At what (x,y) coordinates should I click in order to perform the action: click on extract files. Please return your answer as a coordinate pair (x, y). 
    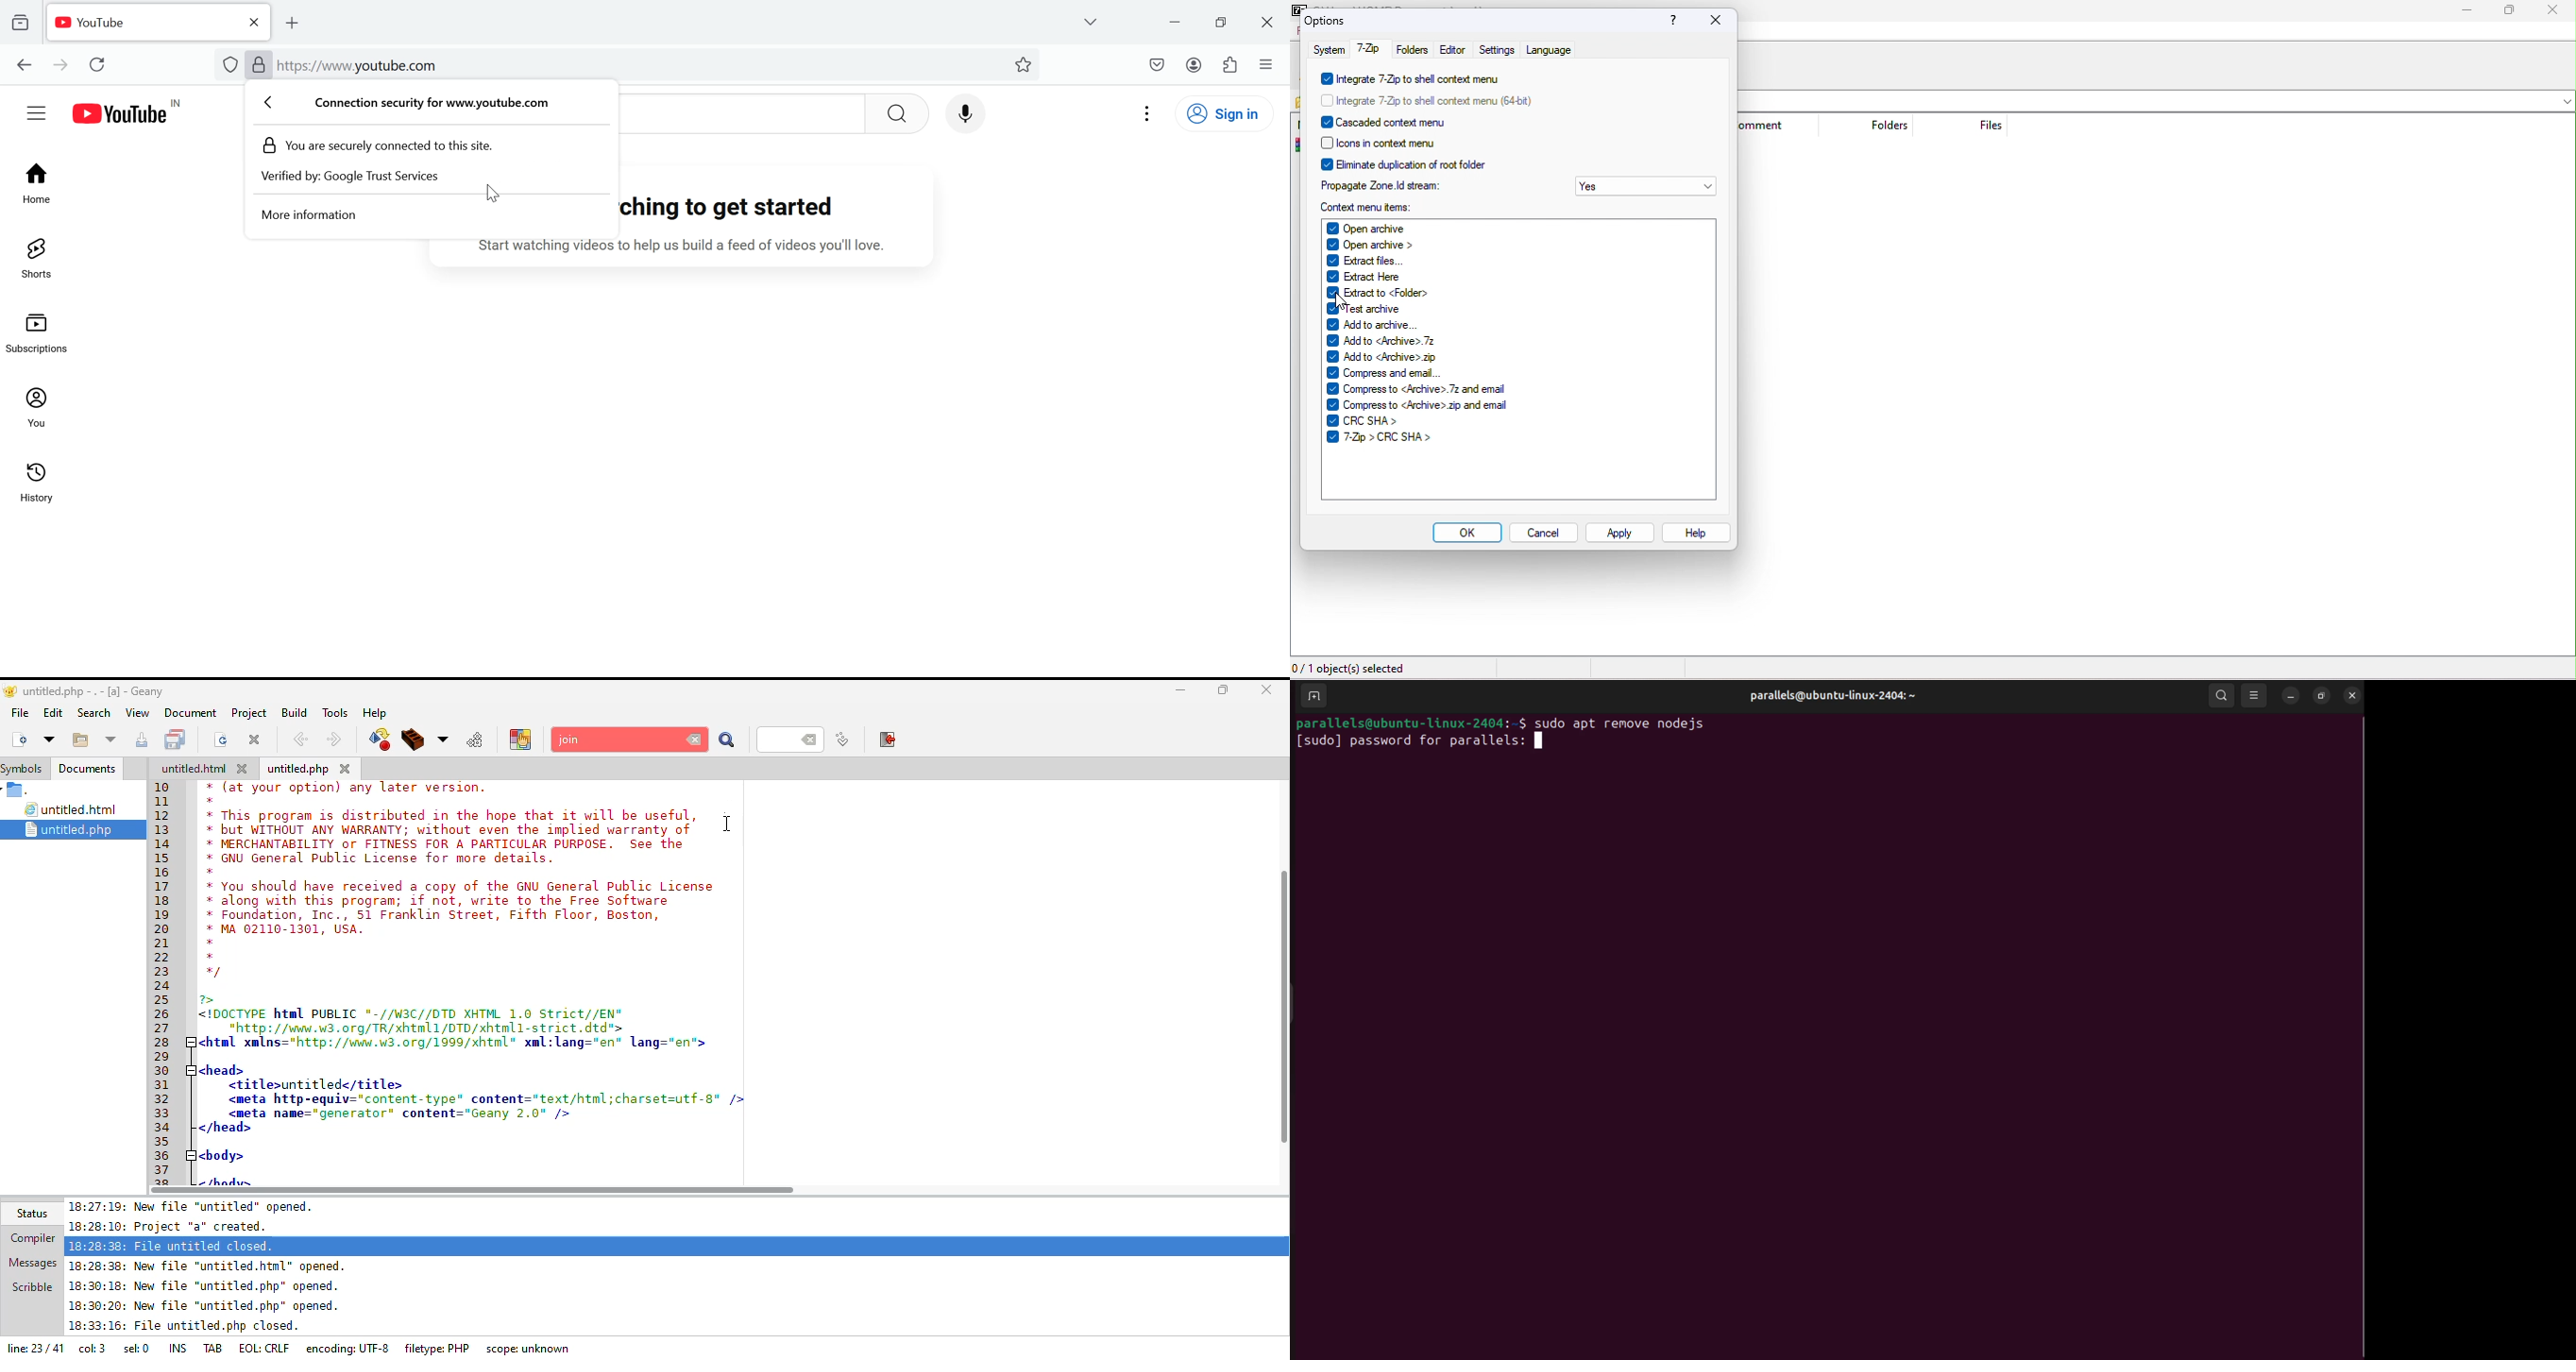
    Looking at the image, I should click on (1384, 260).